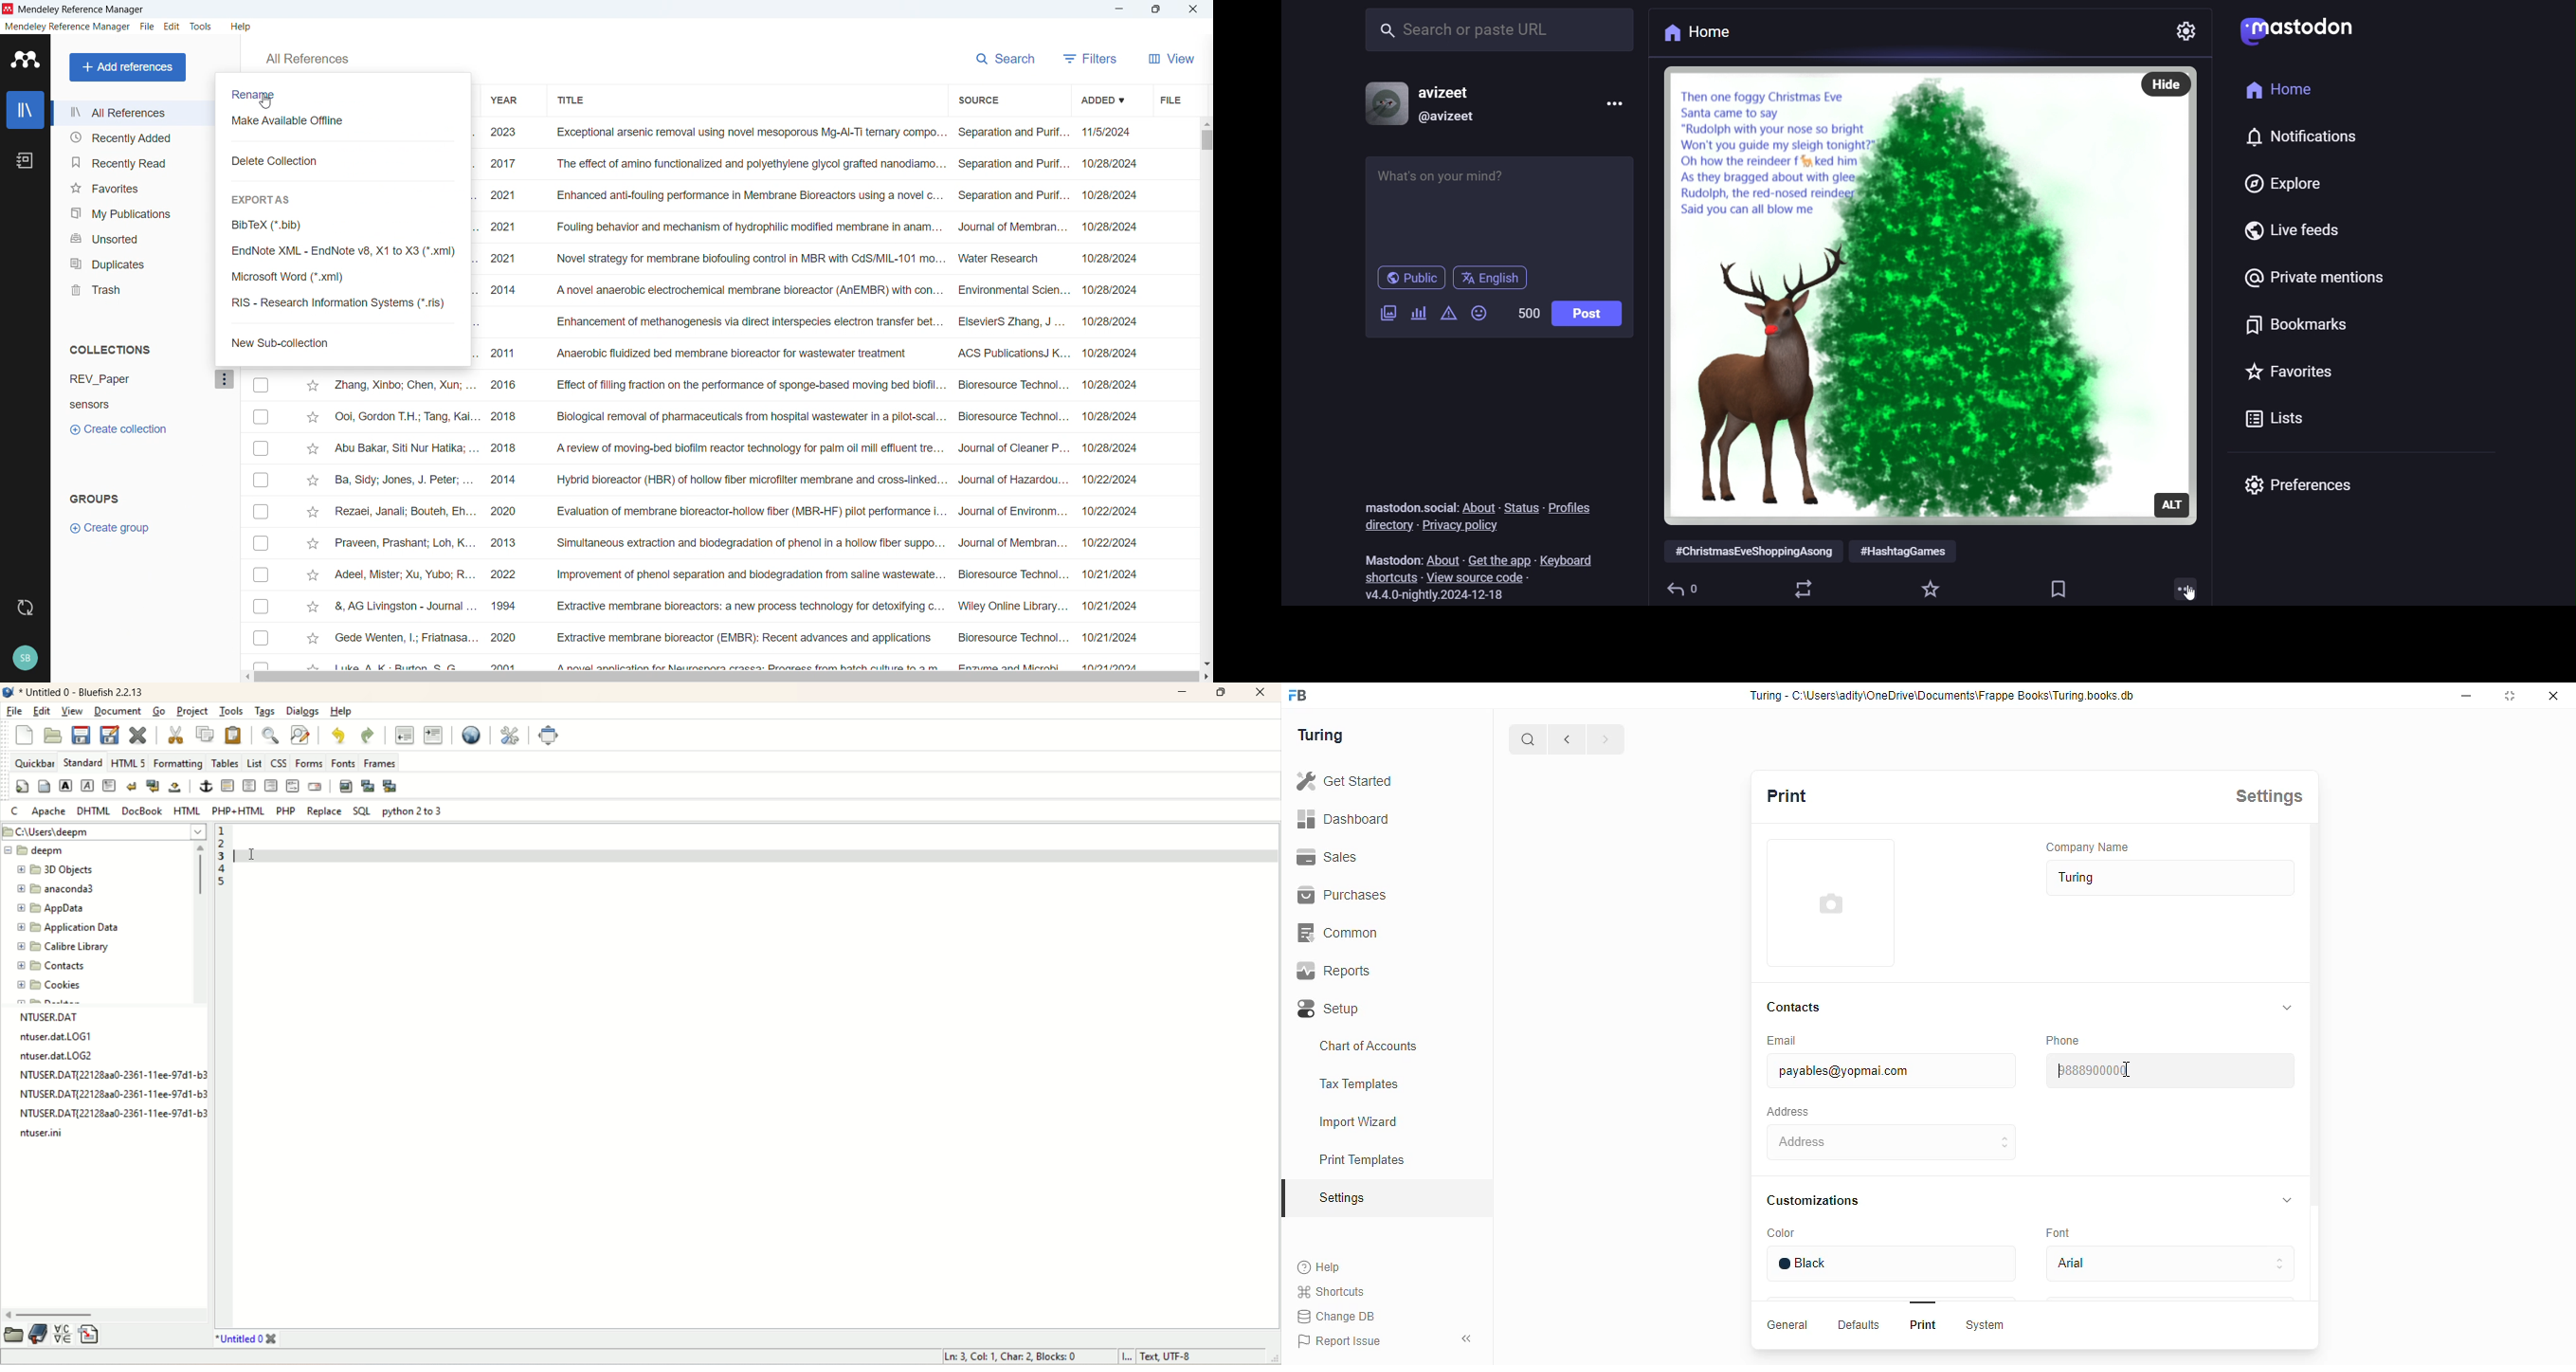  Describe the element at coordinates (344, 277) in the screenshot. I see `Microsoft Word (*.xml)` at that location.